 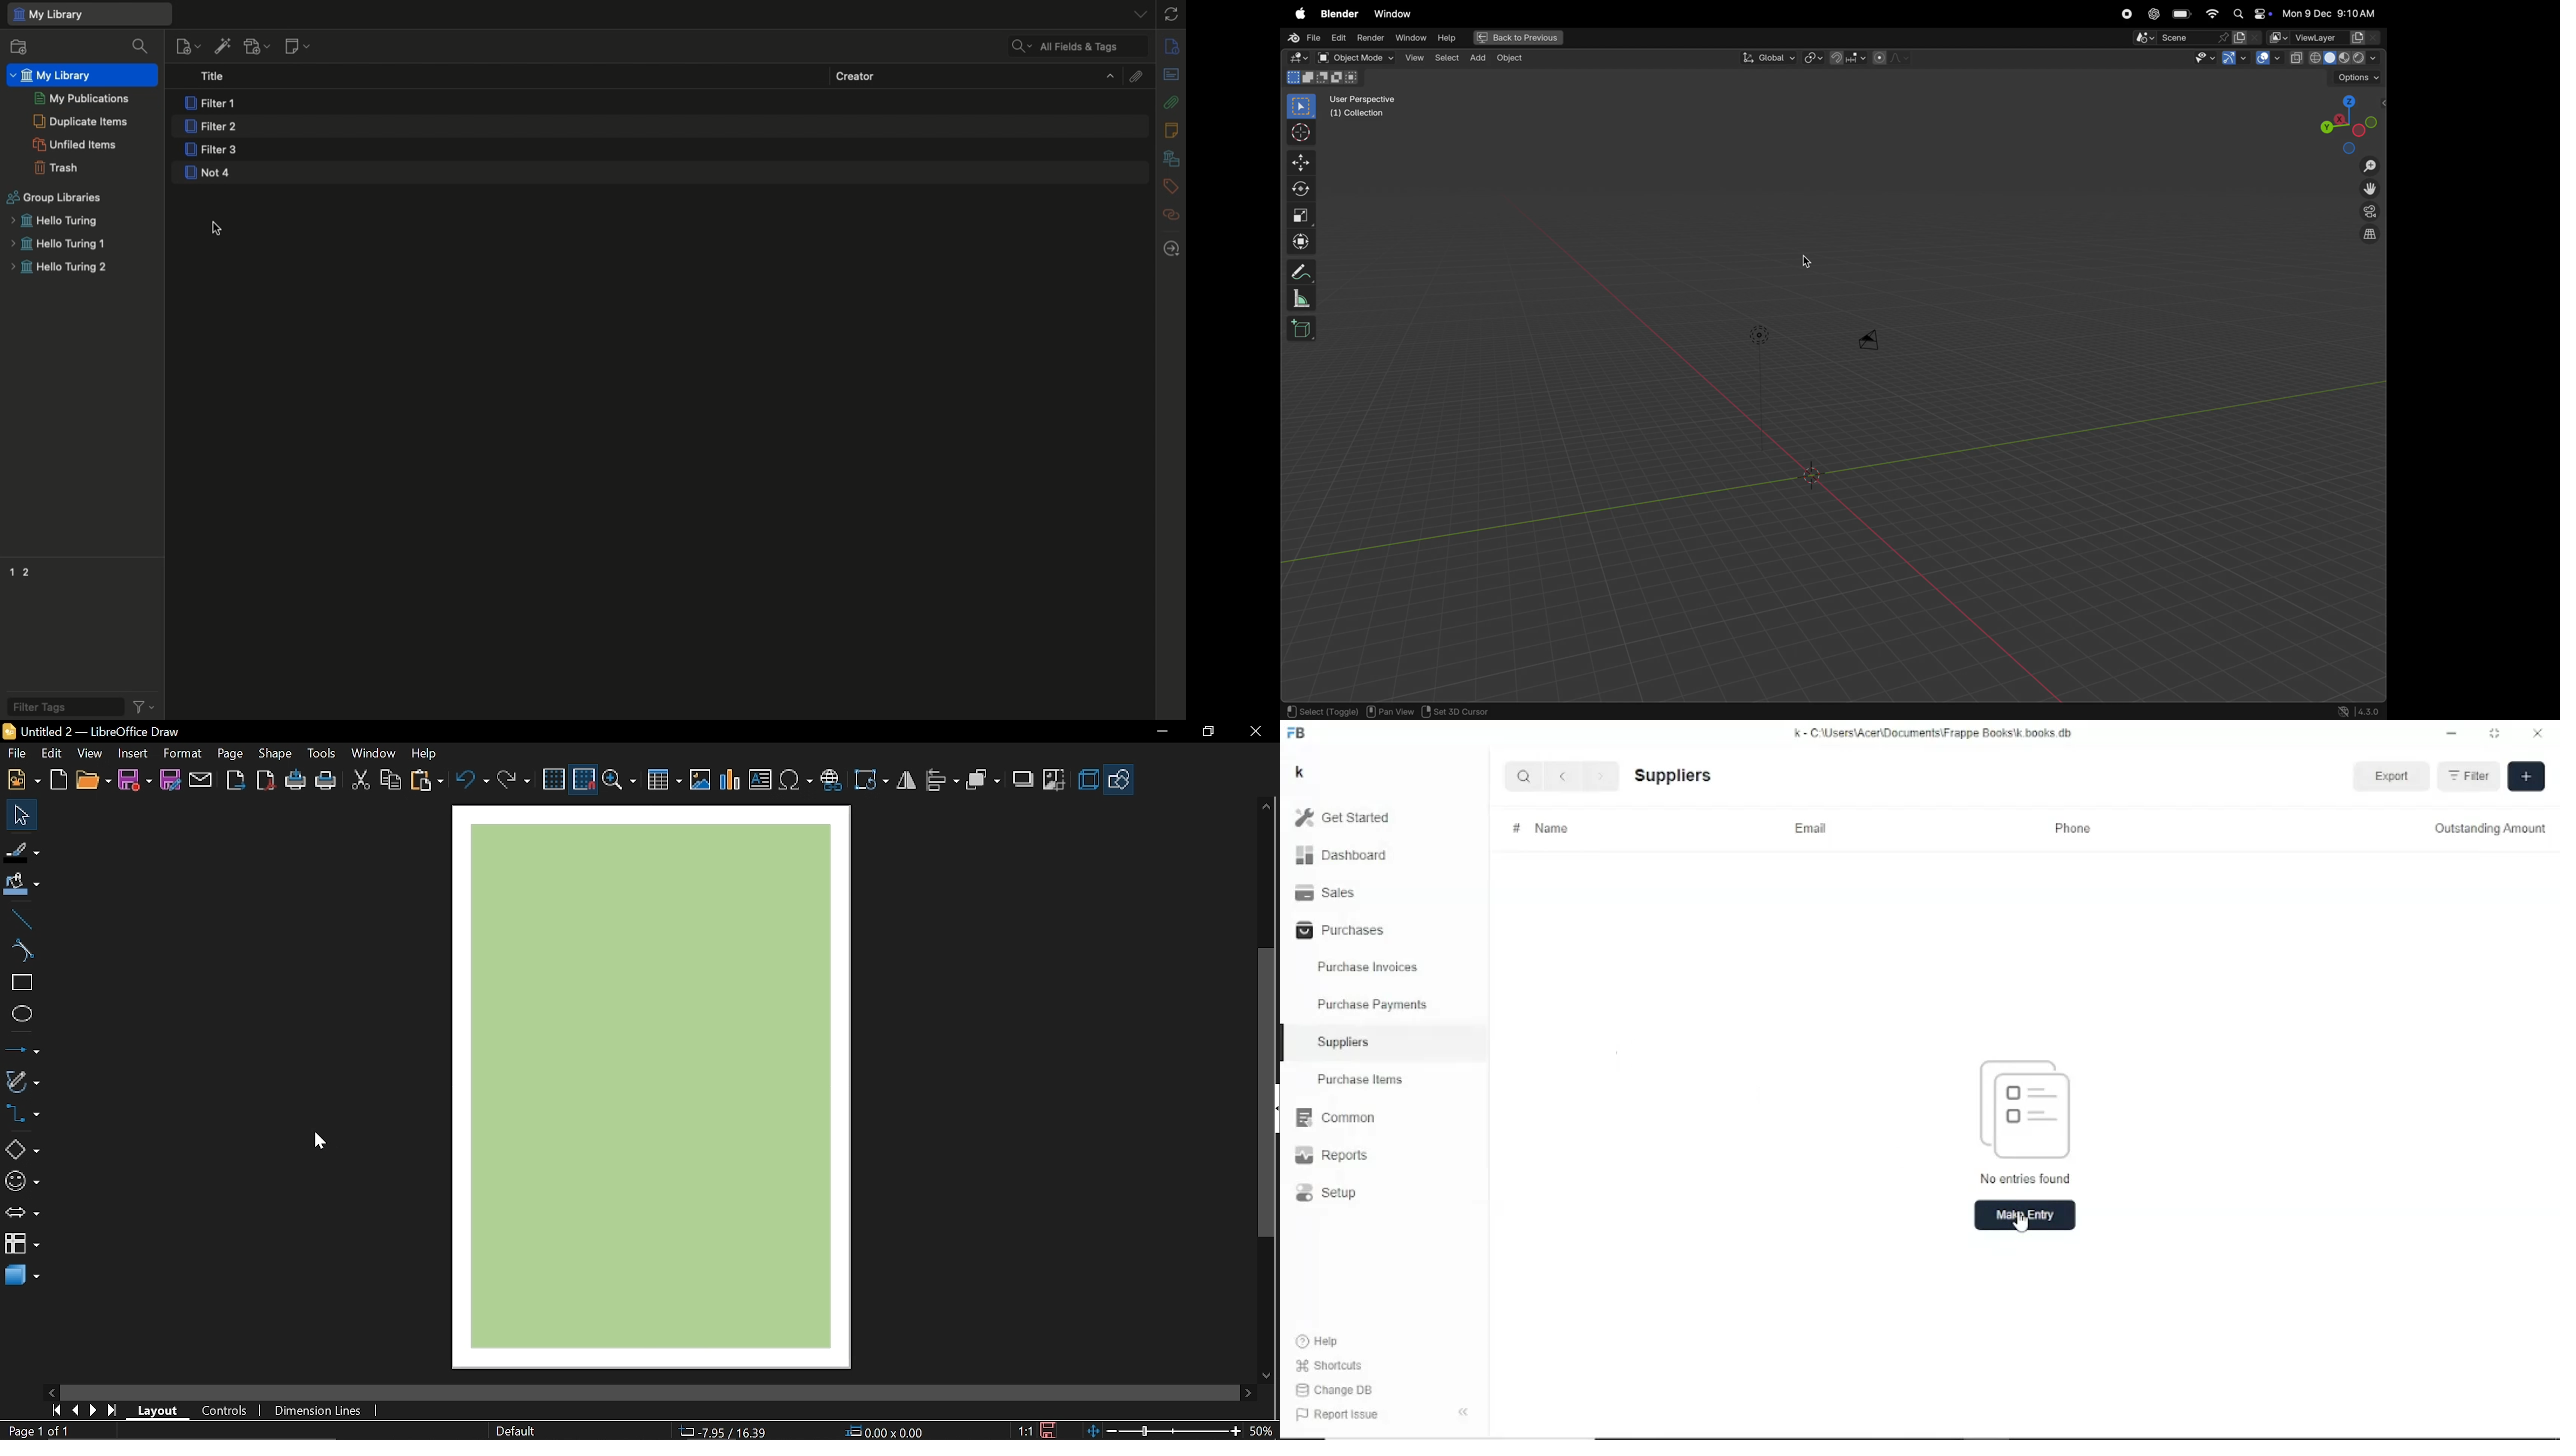 What do you see at coordinates (392, 782) in the screenshot?
I see `Copy` at bounding box center [392, 782].